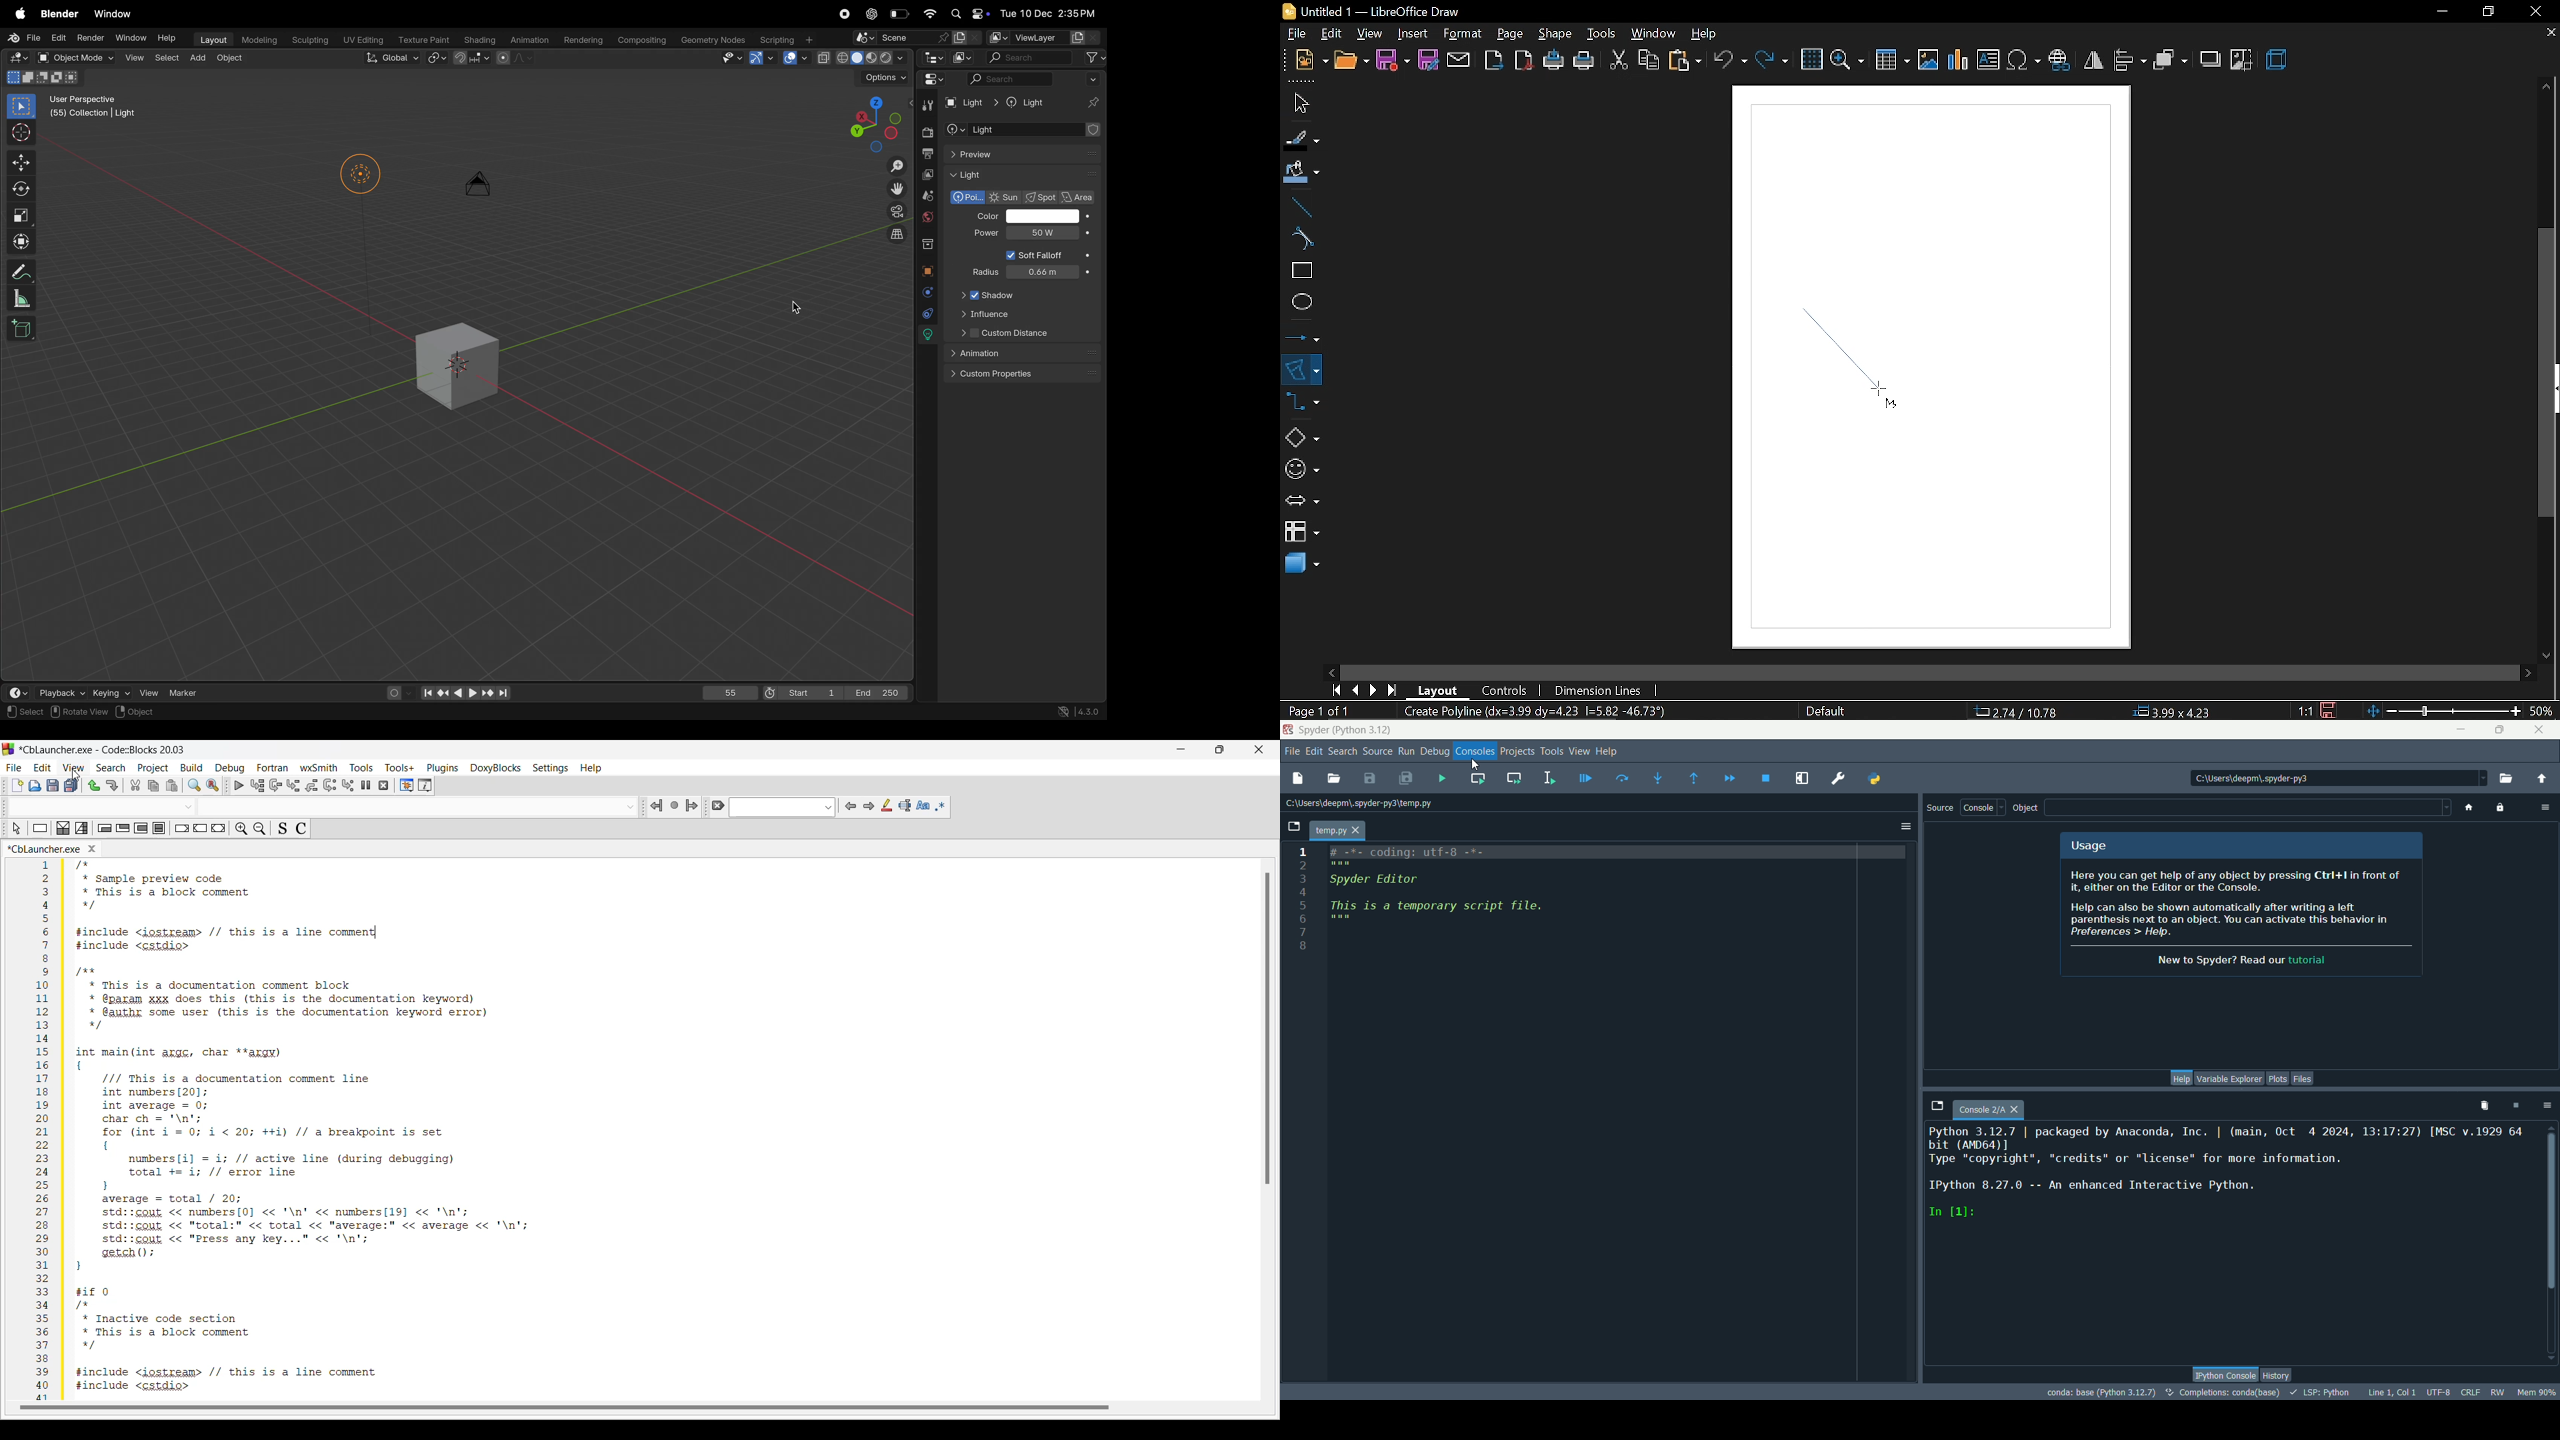 This screenshot has width=2576, height=1456. I want to click on consoles, so click(1474, 751).